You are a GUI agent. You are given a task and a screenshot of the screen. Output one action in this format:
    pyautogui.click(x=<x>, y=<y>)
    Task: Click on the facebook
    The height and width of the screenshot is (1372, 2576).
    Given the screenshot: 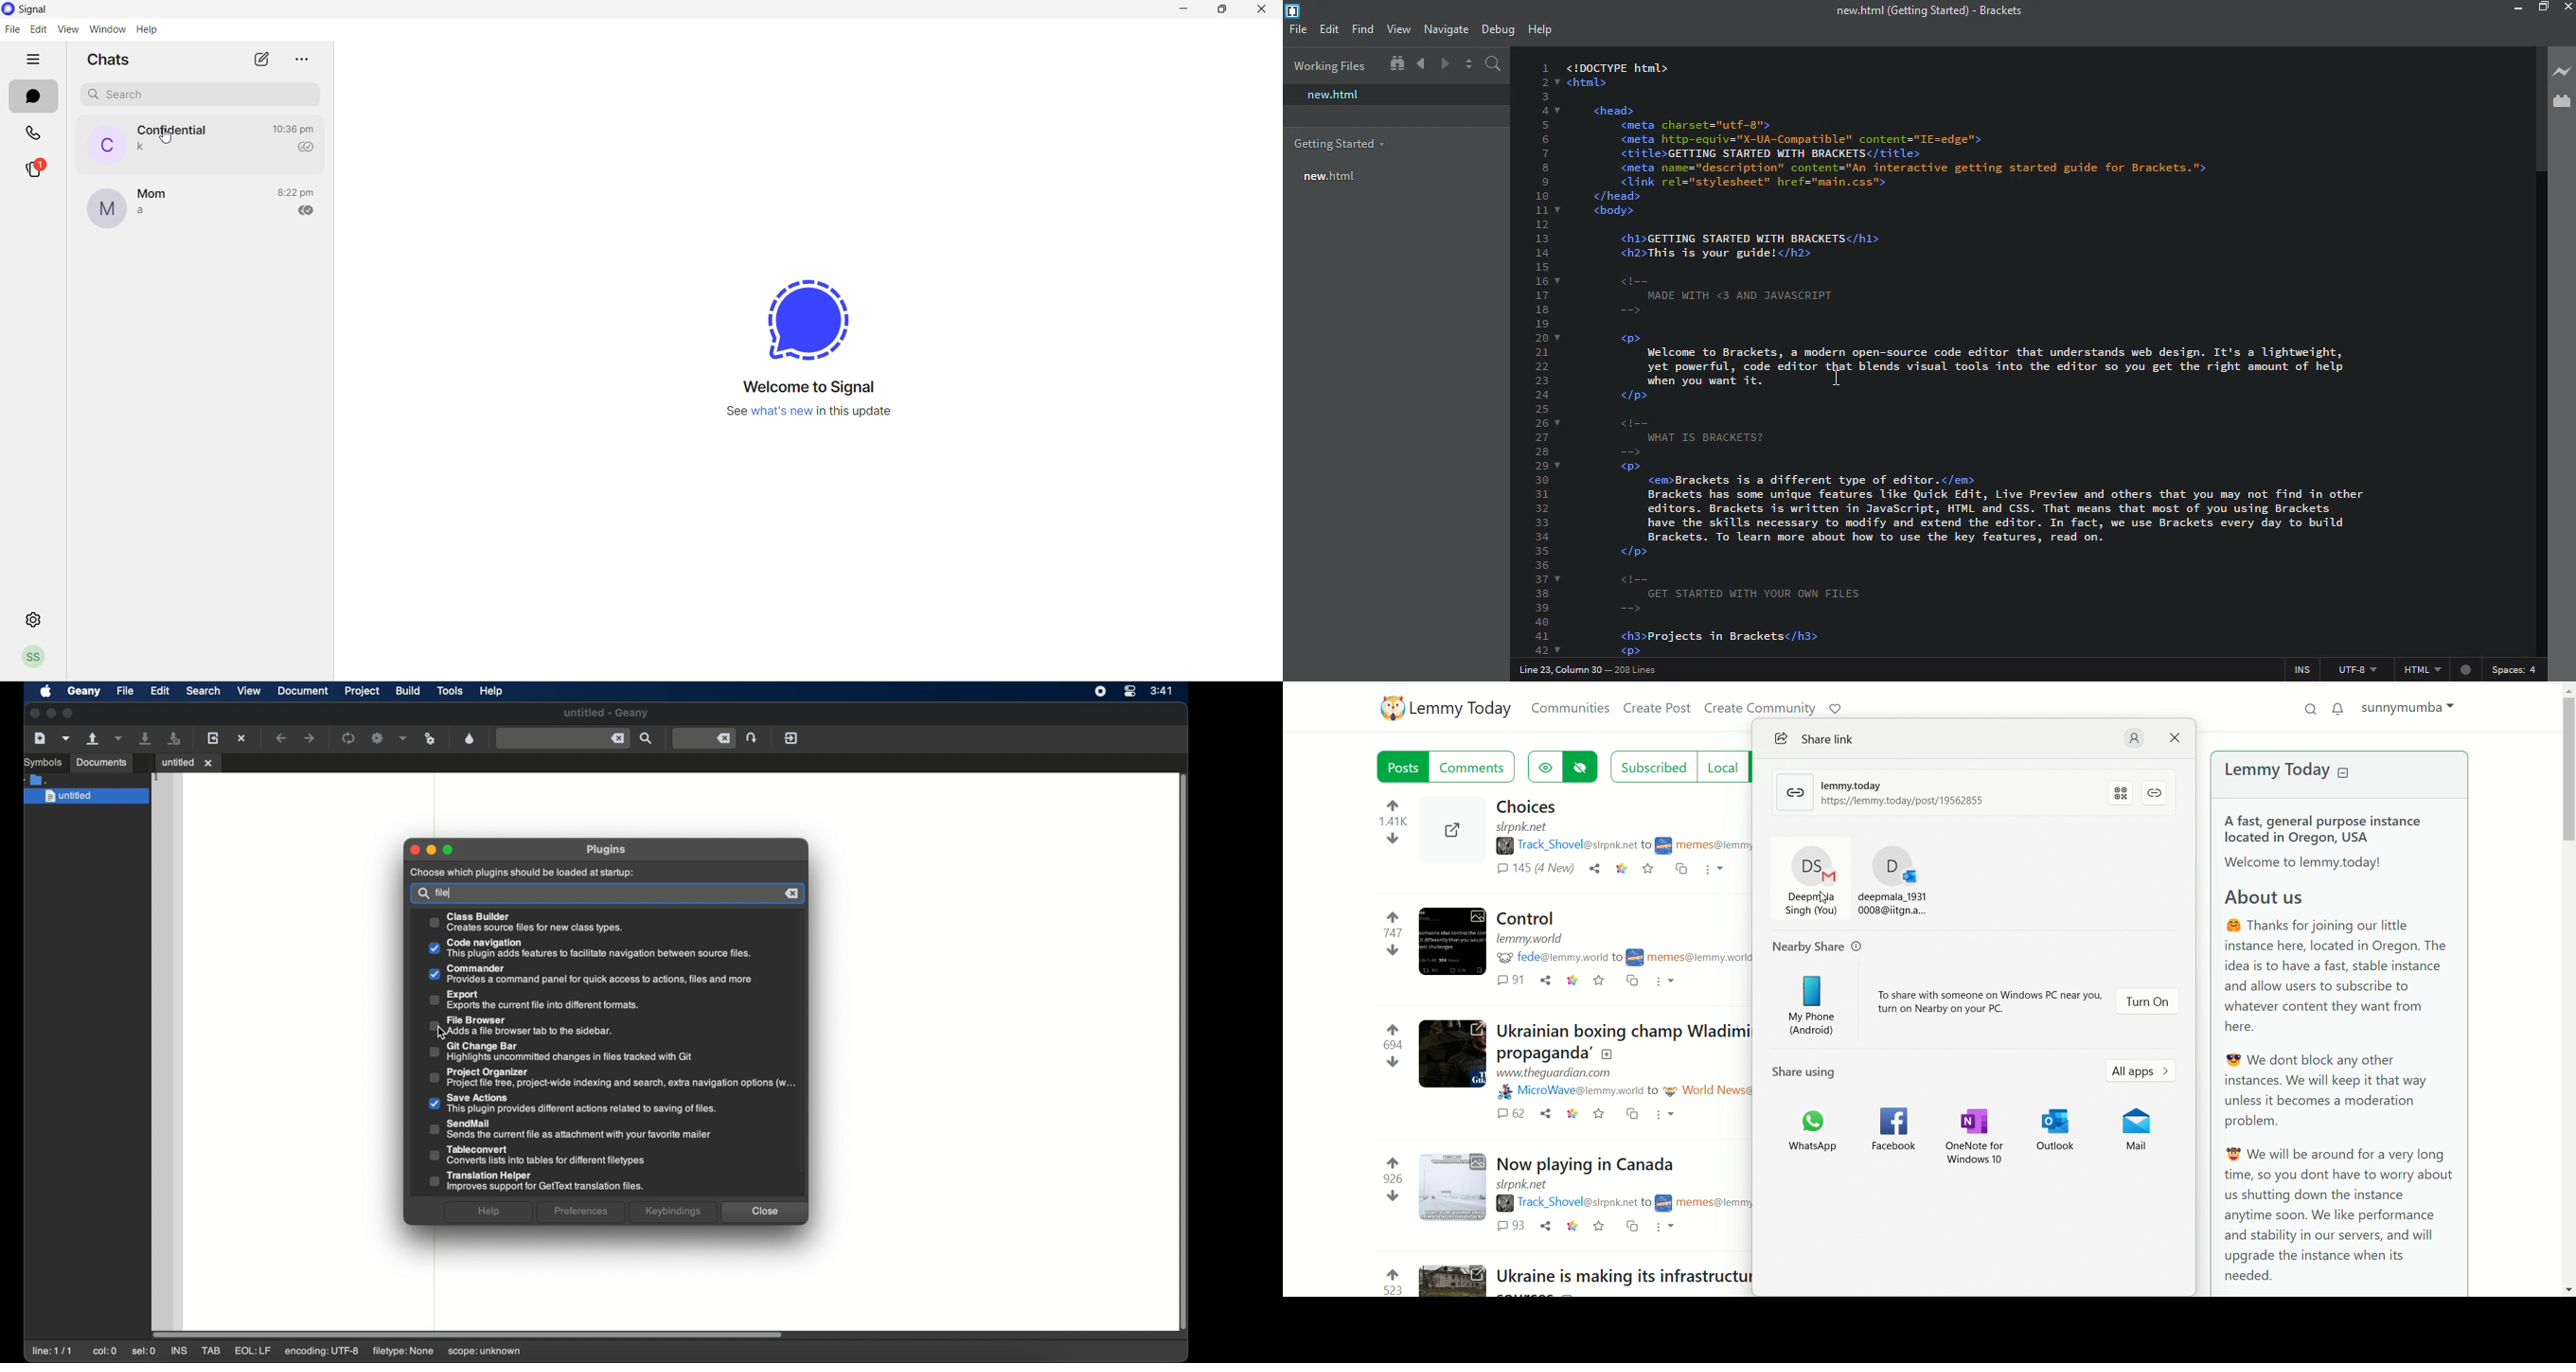 What is the action you would take?
    pyautogui.click(x=1895, y=1128)
    